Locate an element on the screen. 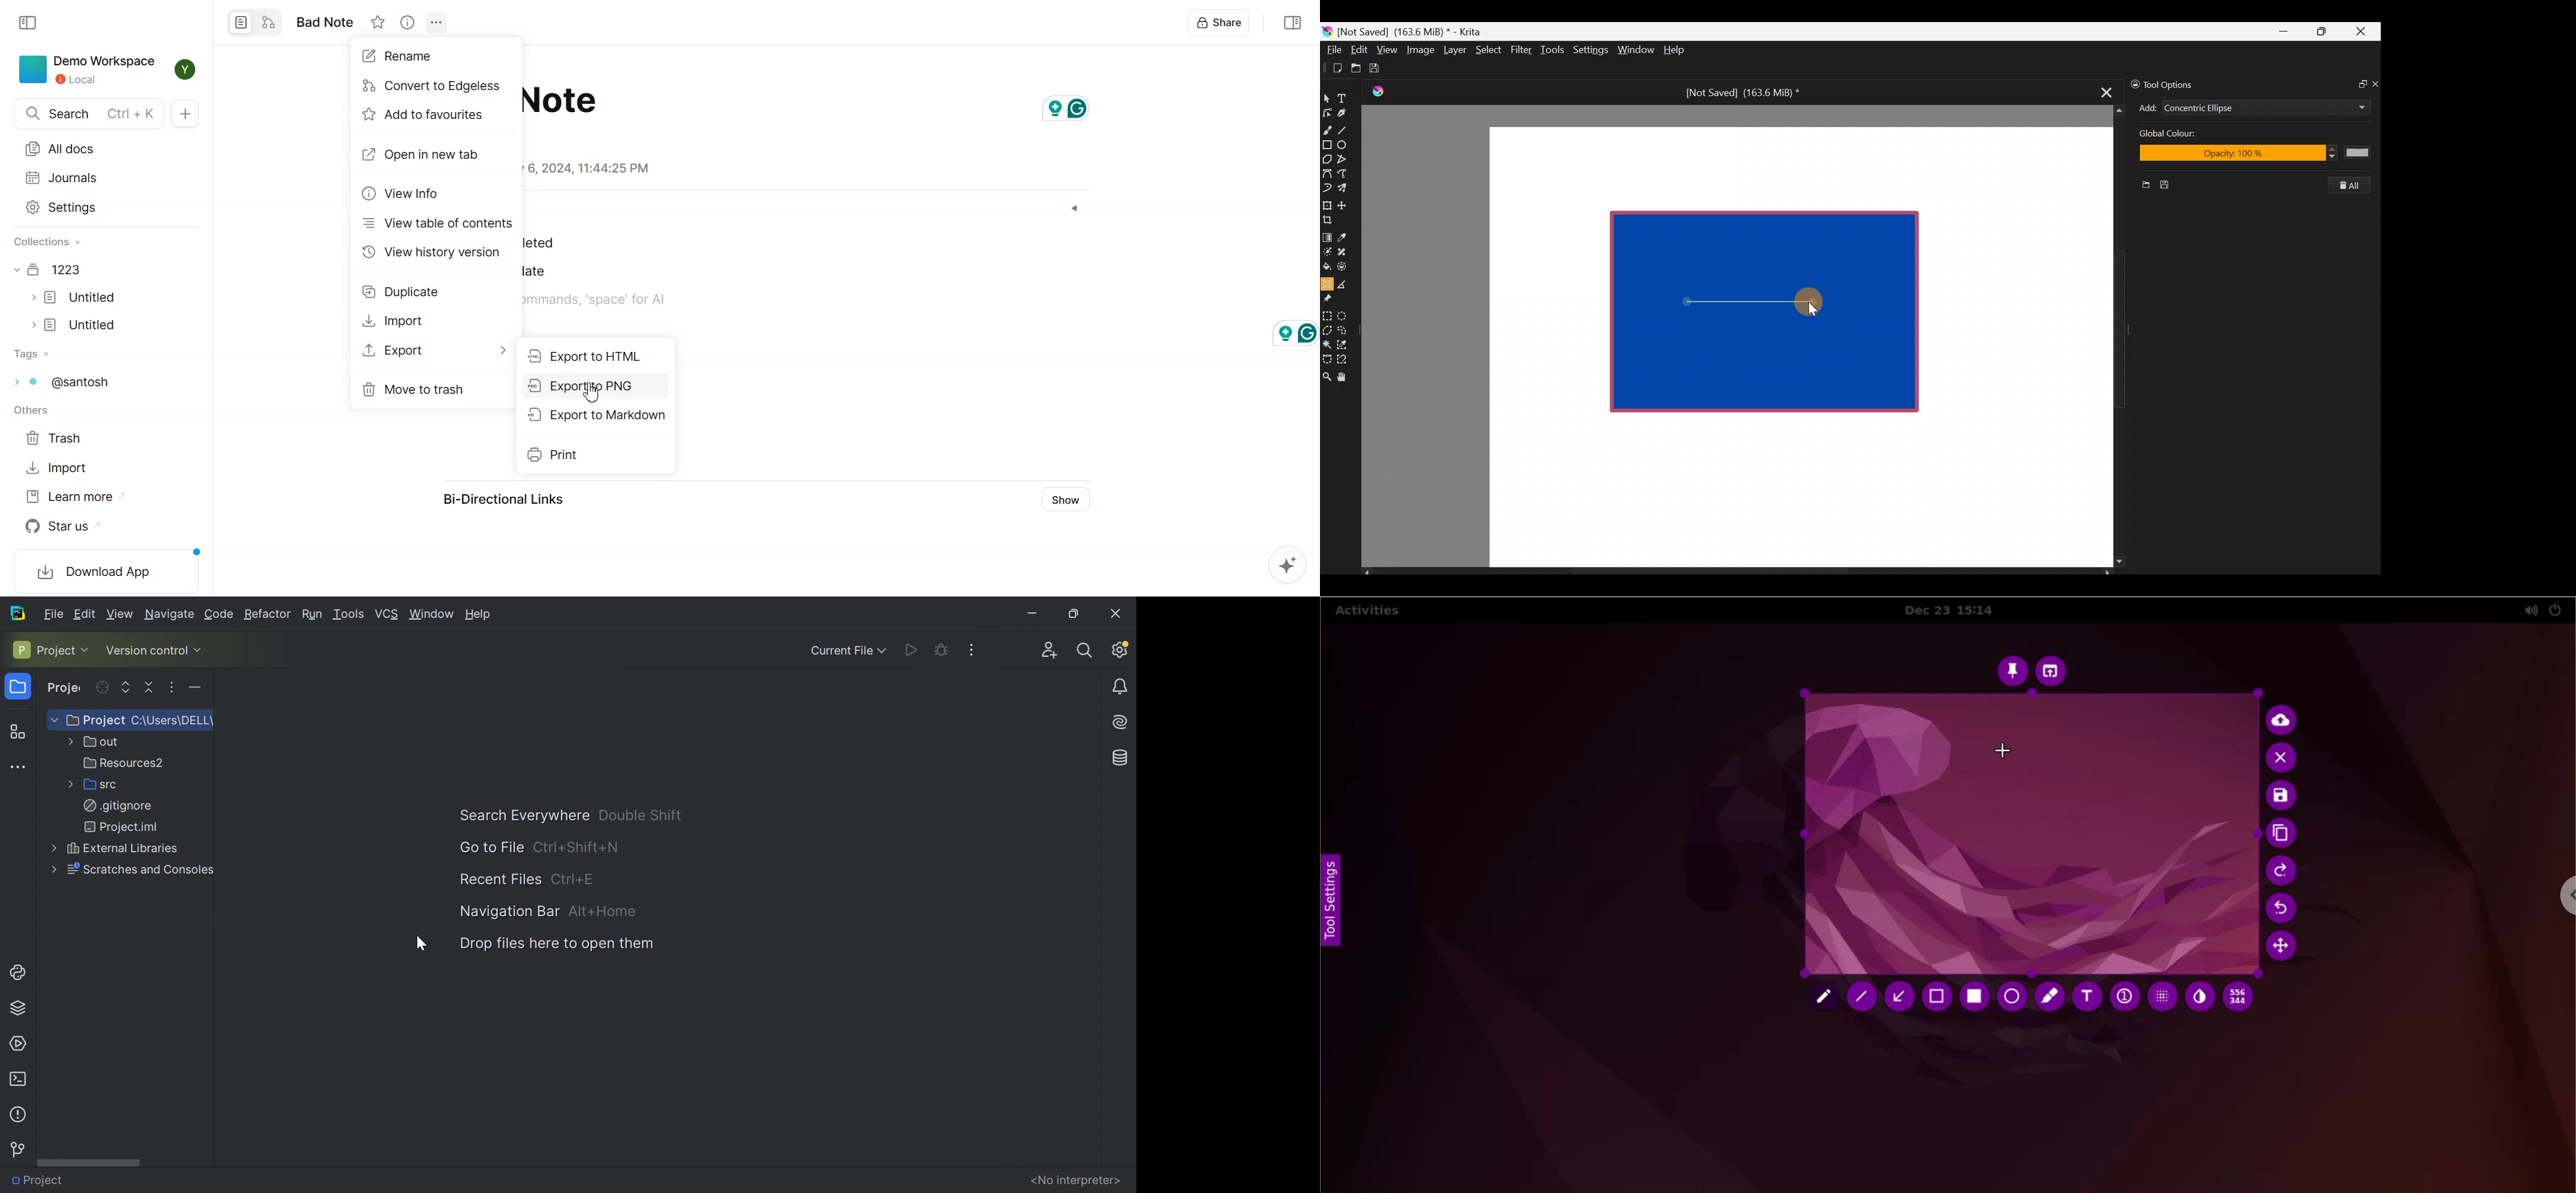 The height and width of the screenshot is (1204, 2576). collections is located at coordinates (49, 243).